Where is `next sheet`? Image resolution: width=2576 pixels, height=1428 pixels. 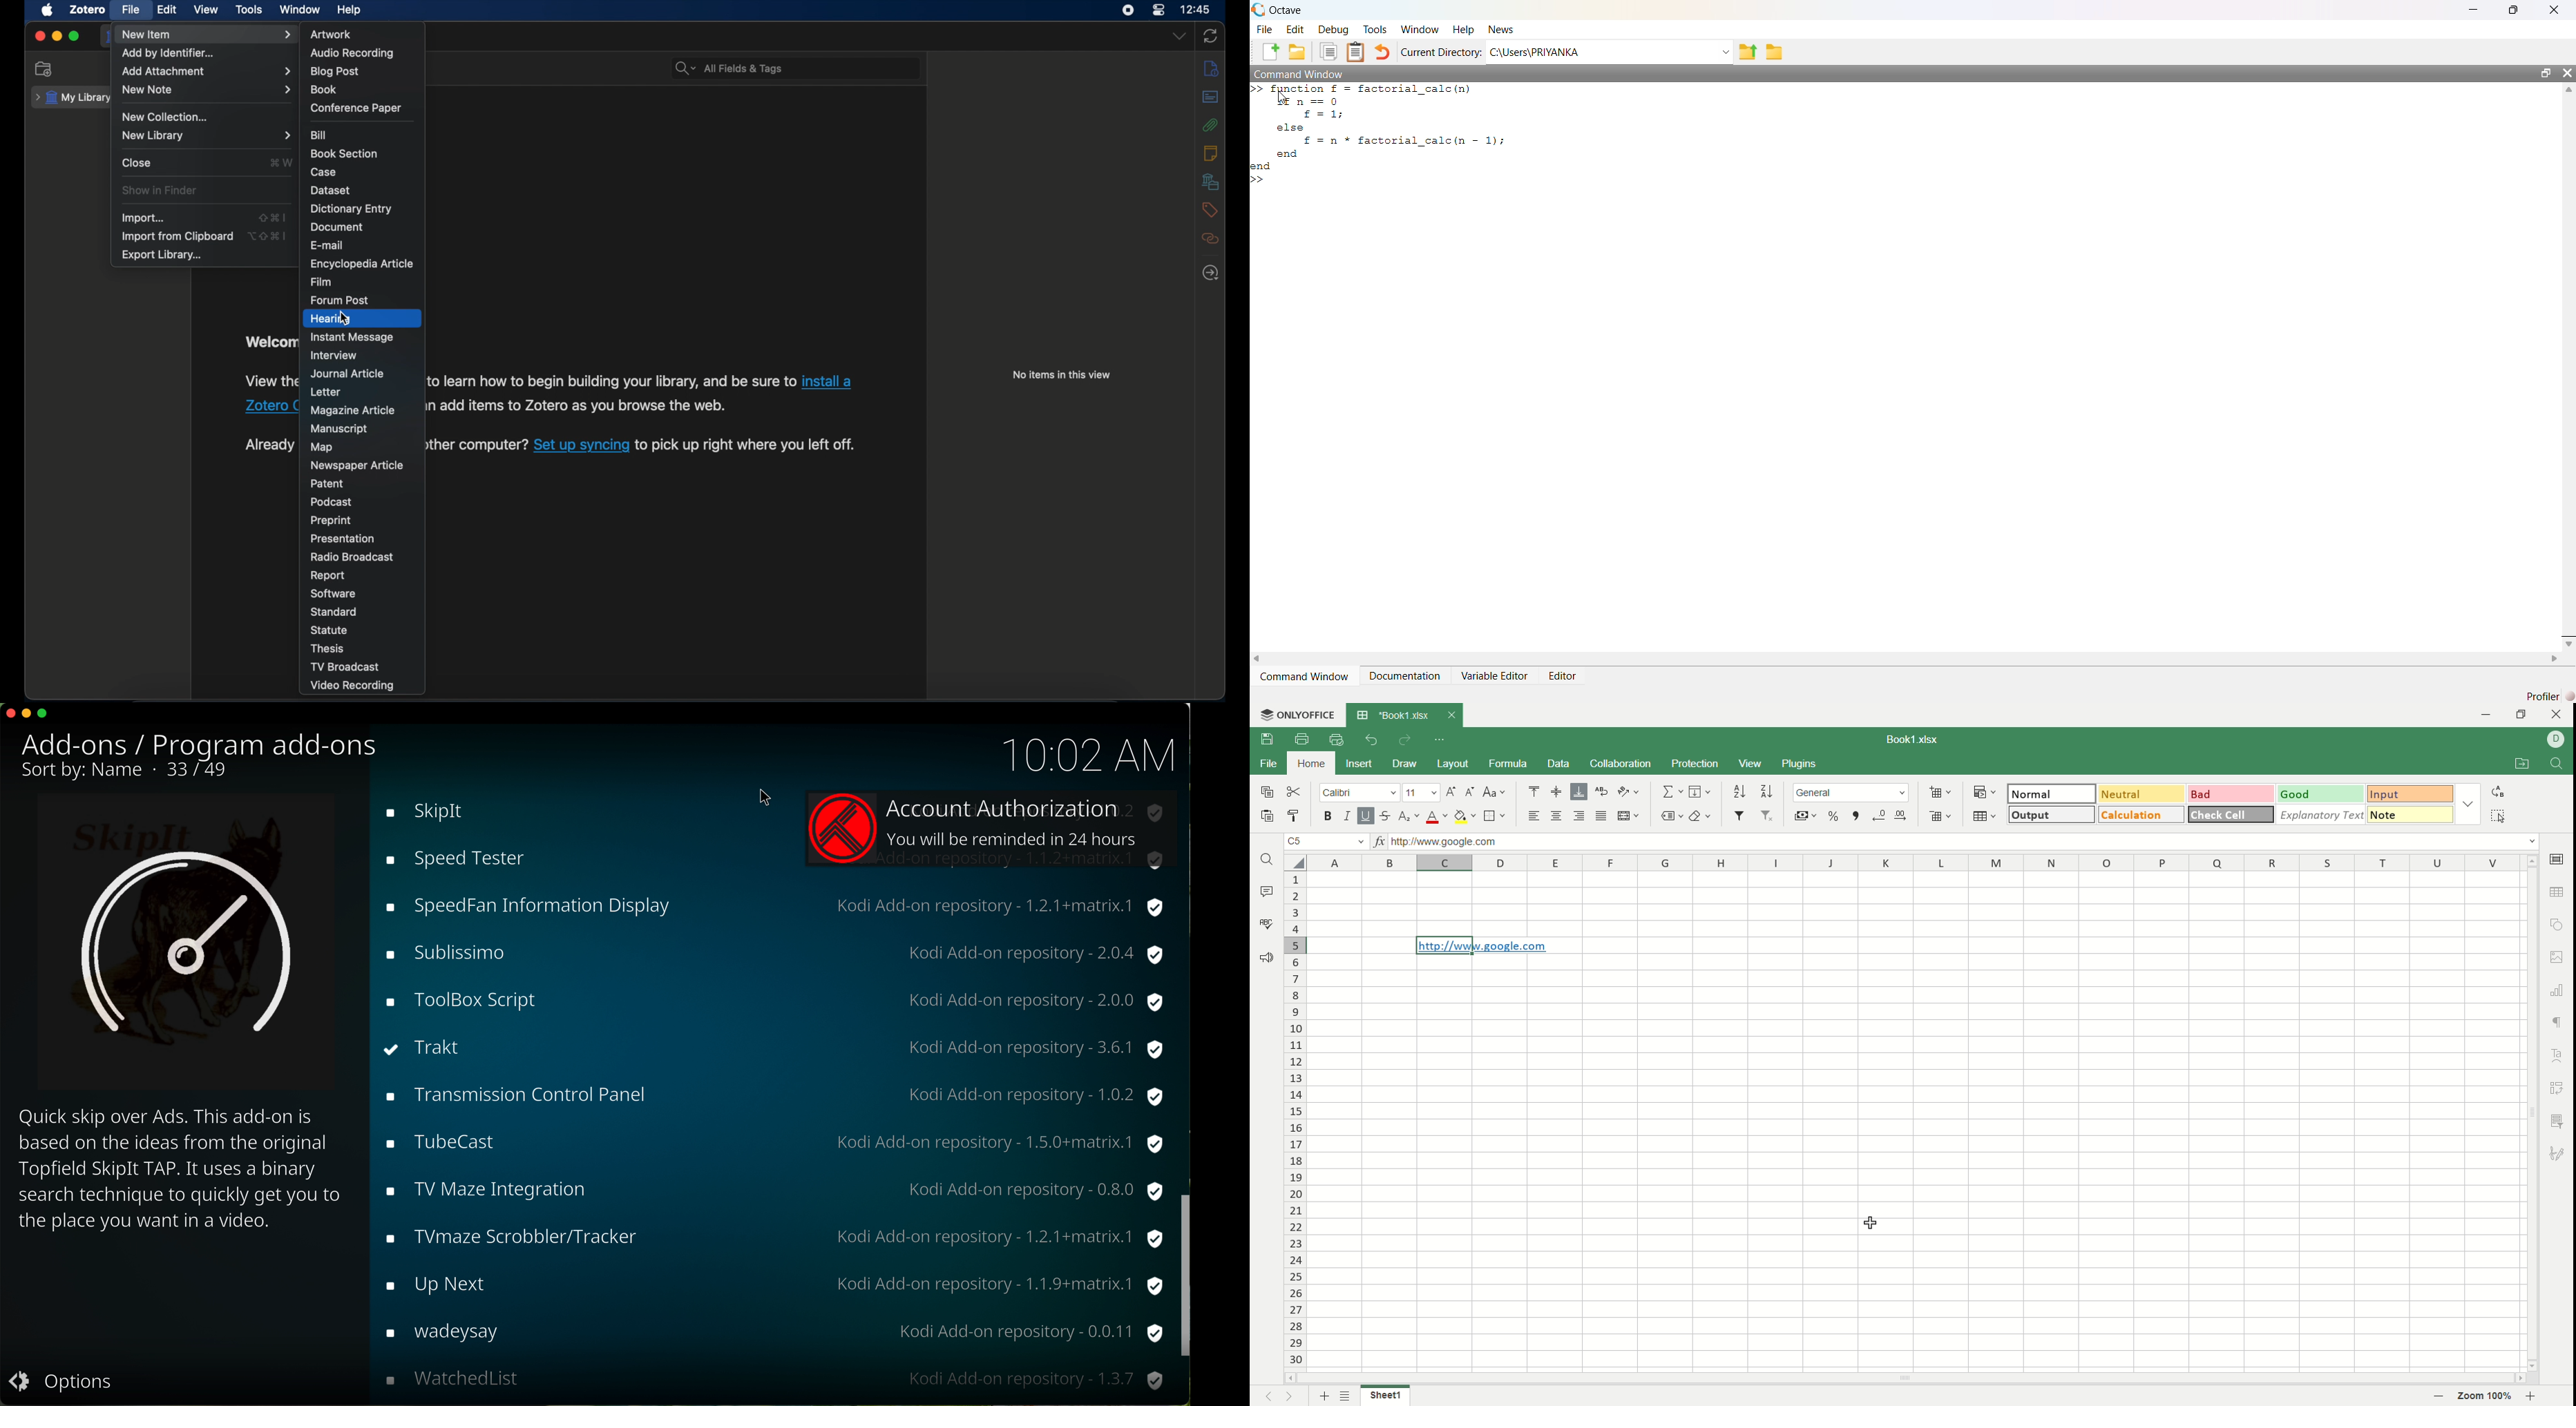 next sheet is located at coordinates (1294, 1396).